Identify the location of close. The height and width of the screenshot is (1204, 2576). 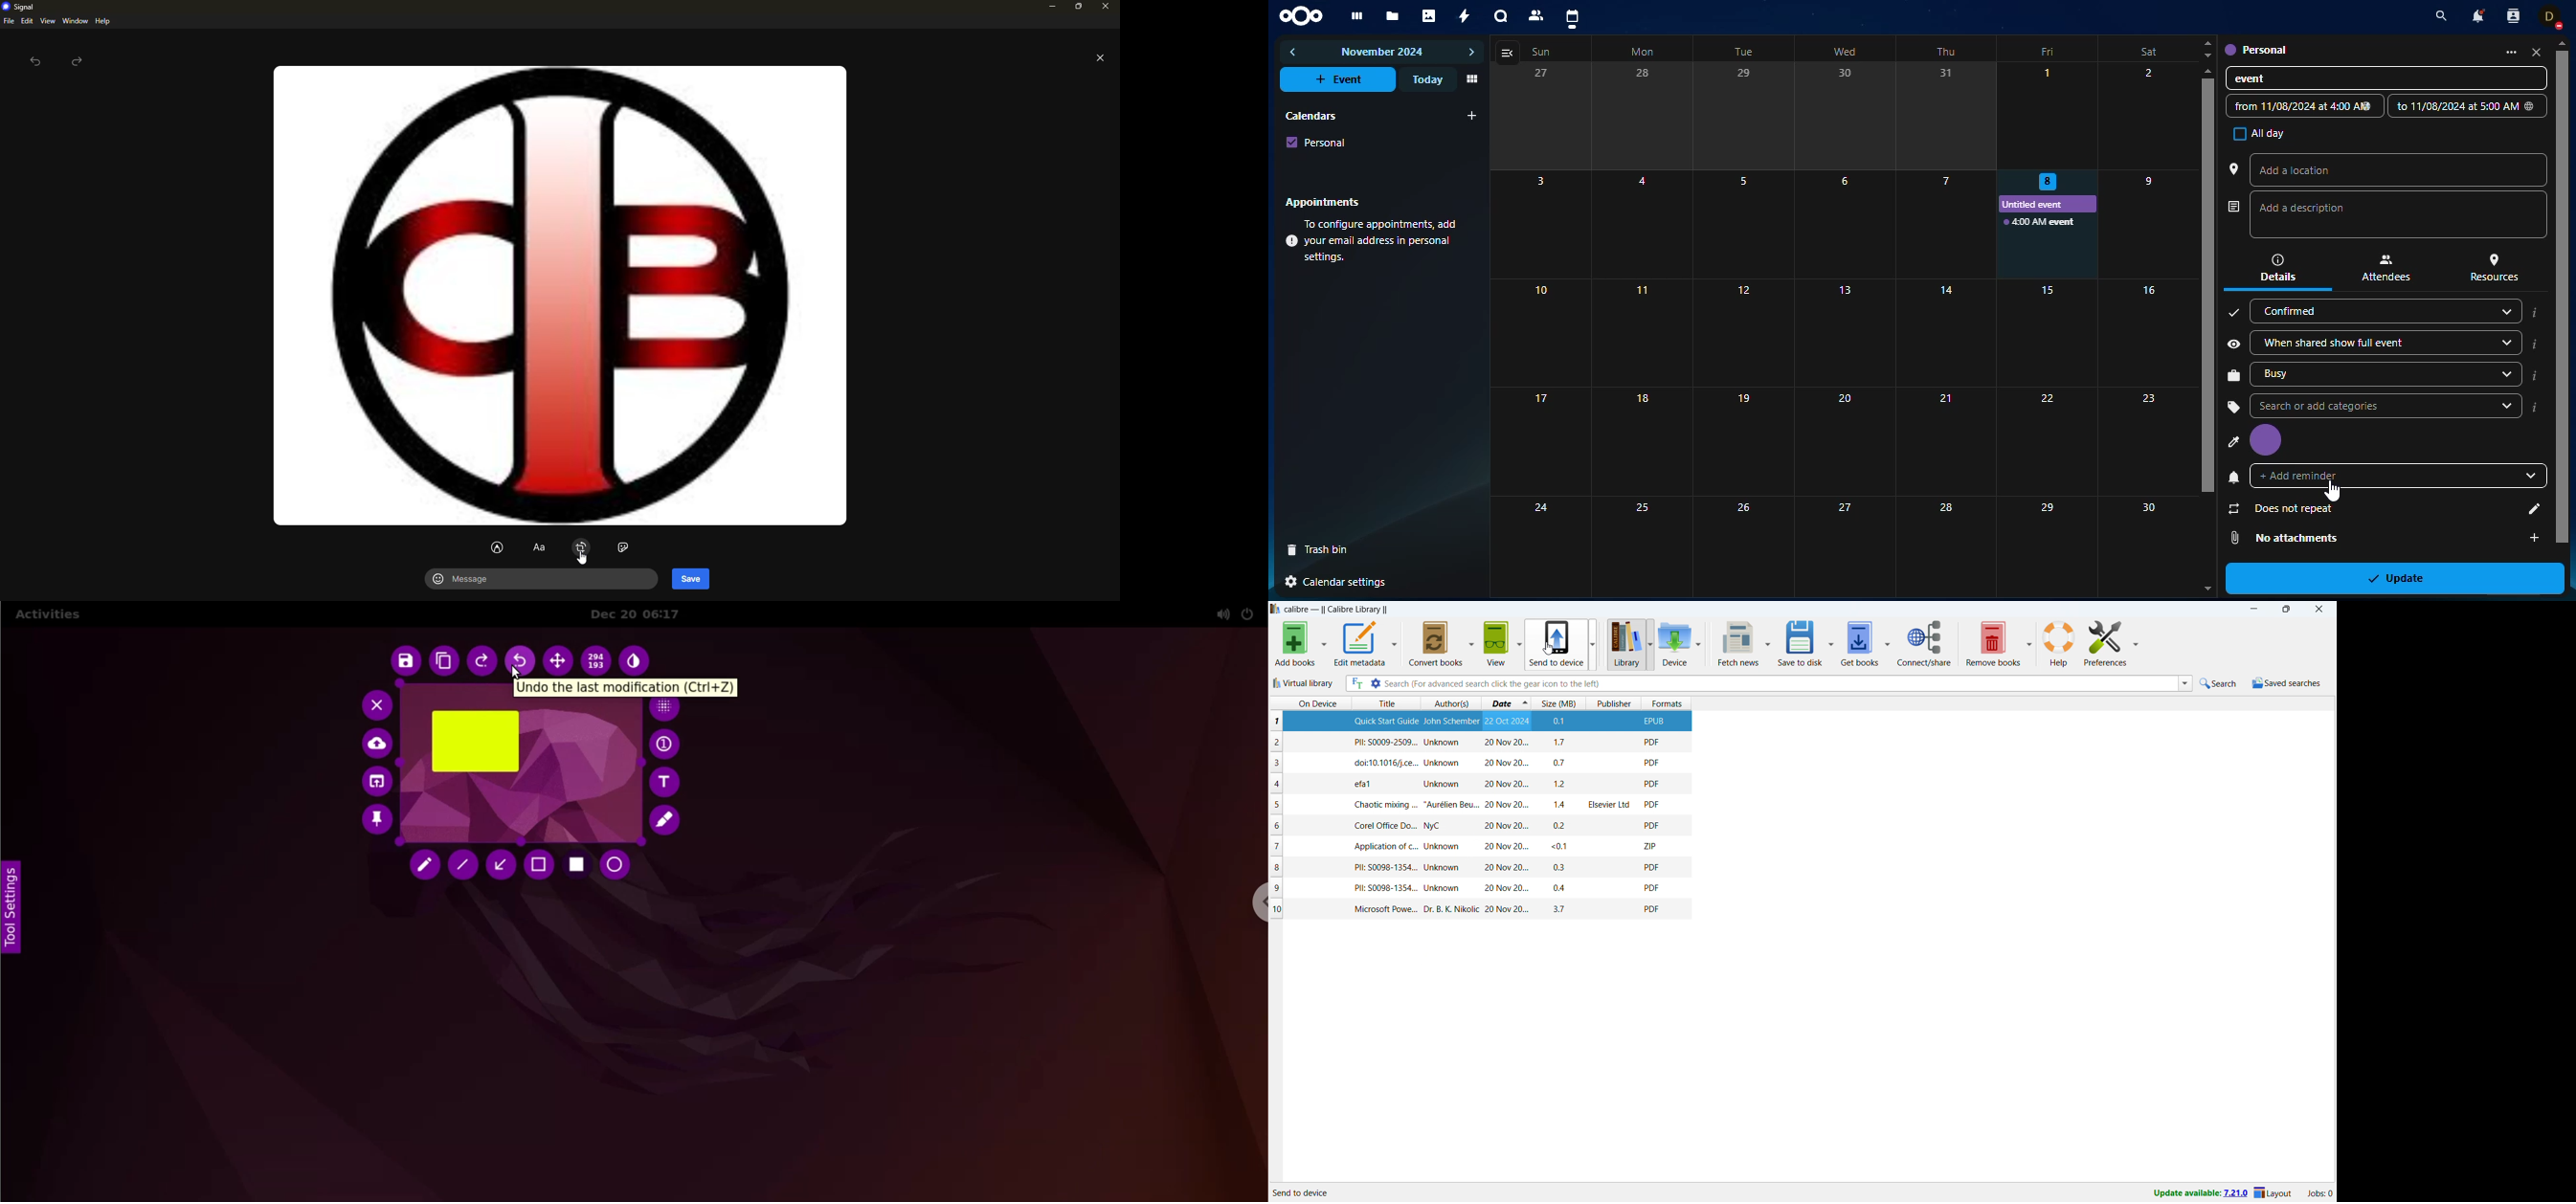
(2537, 53).